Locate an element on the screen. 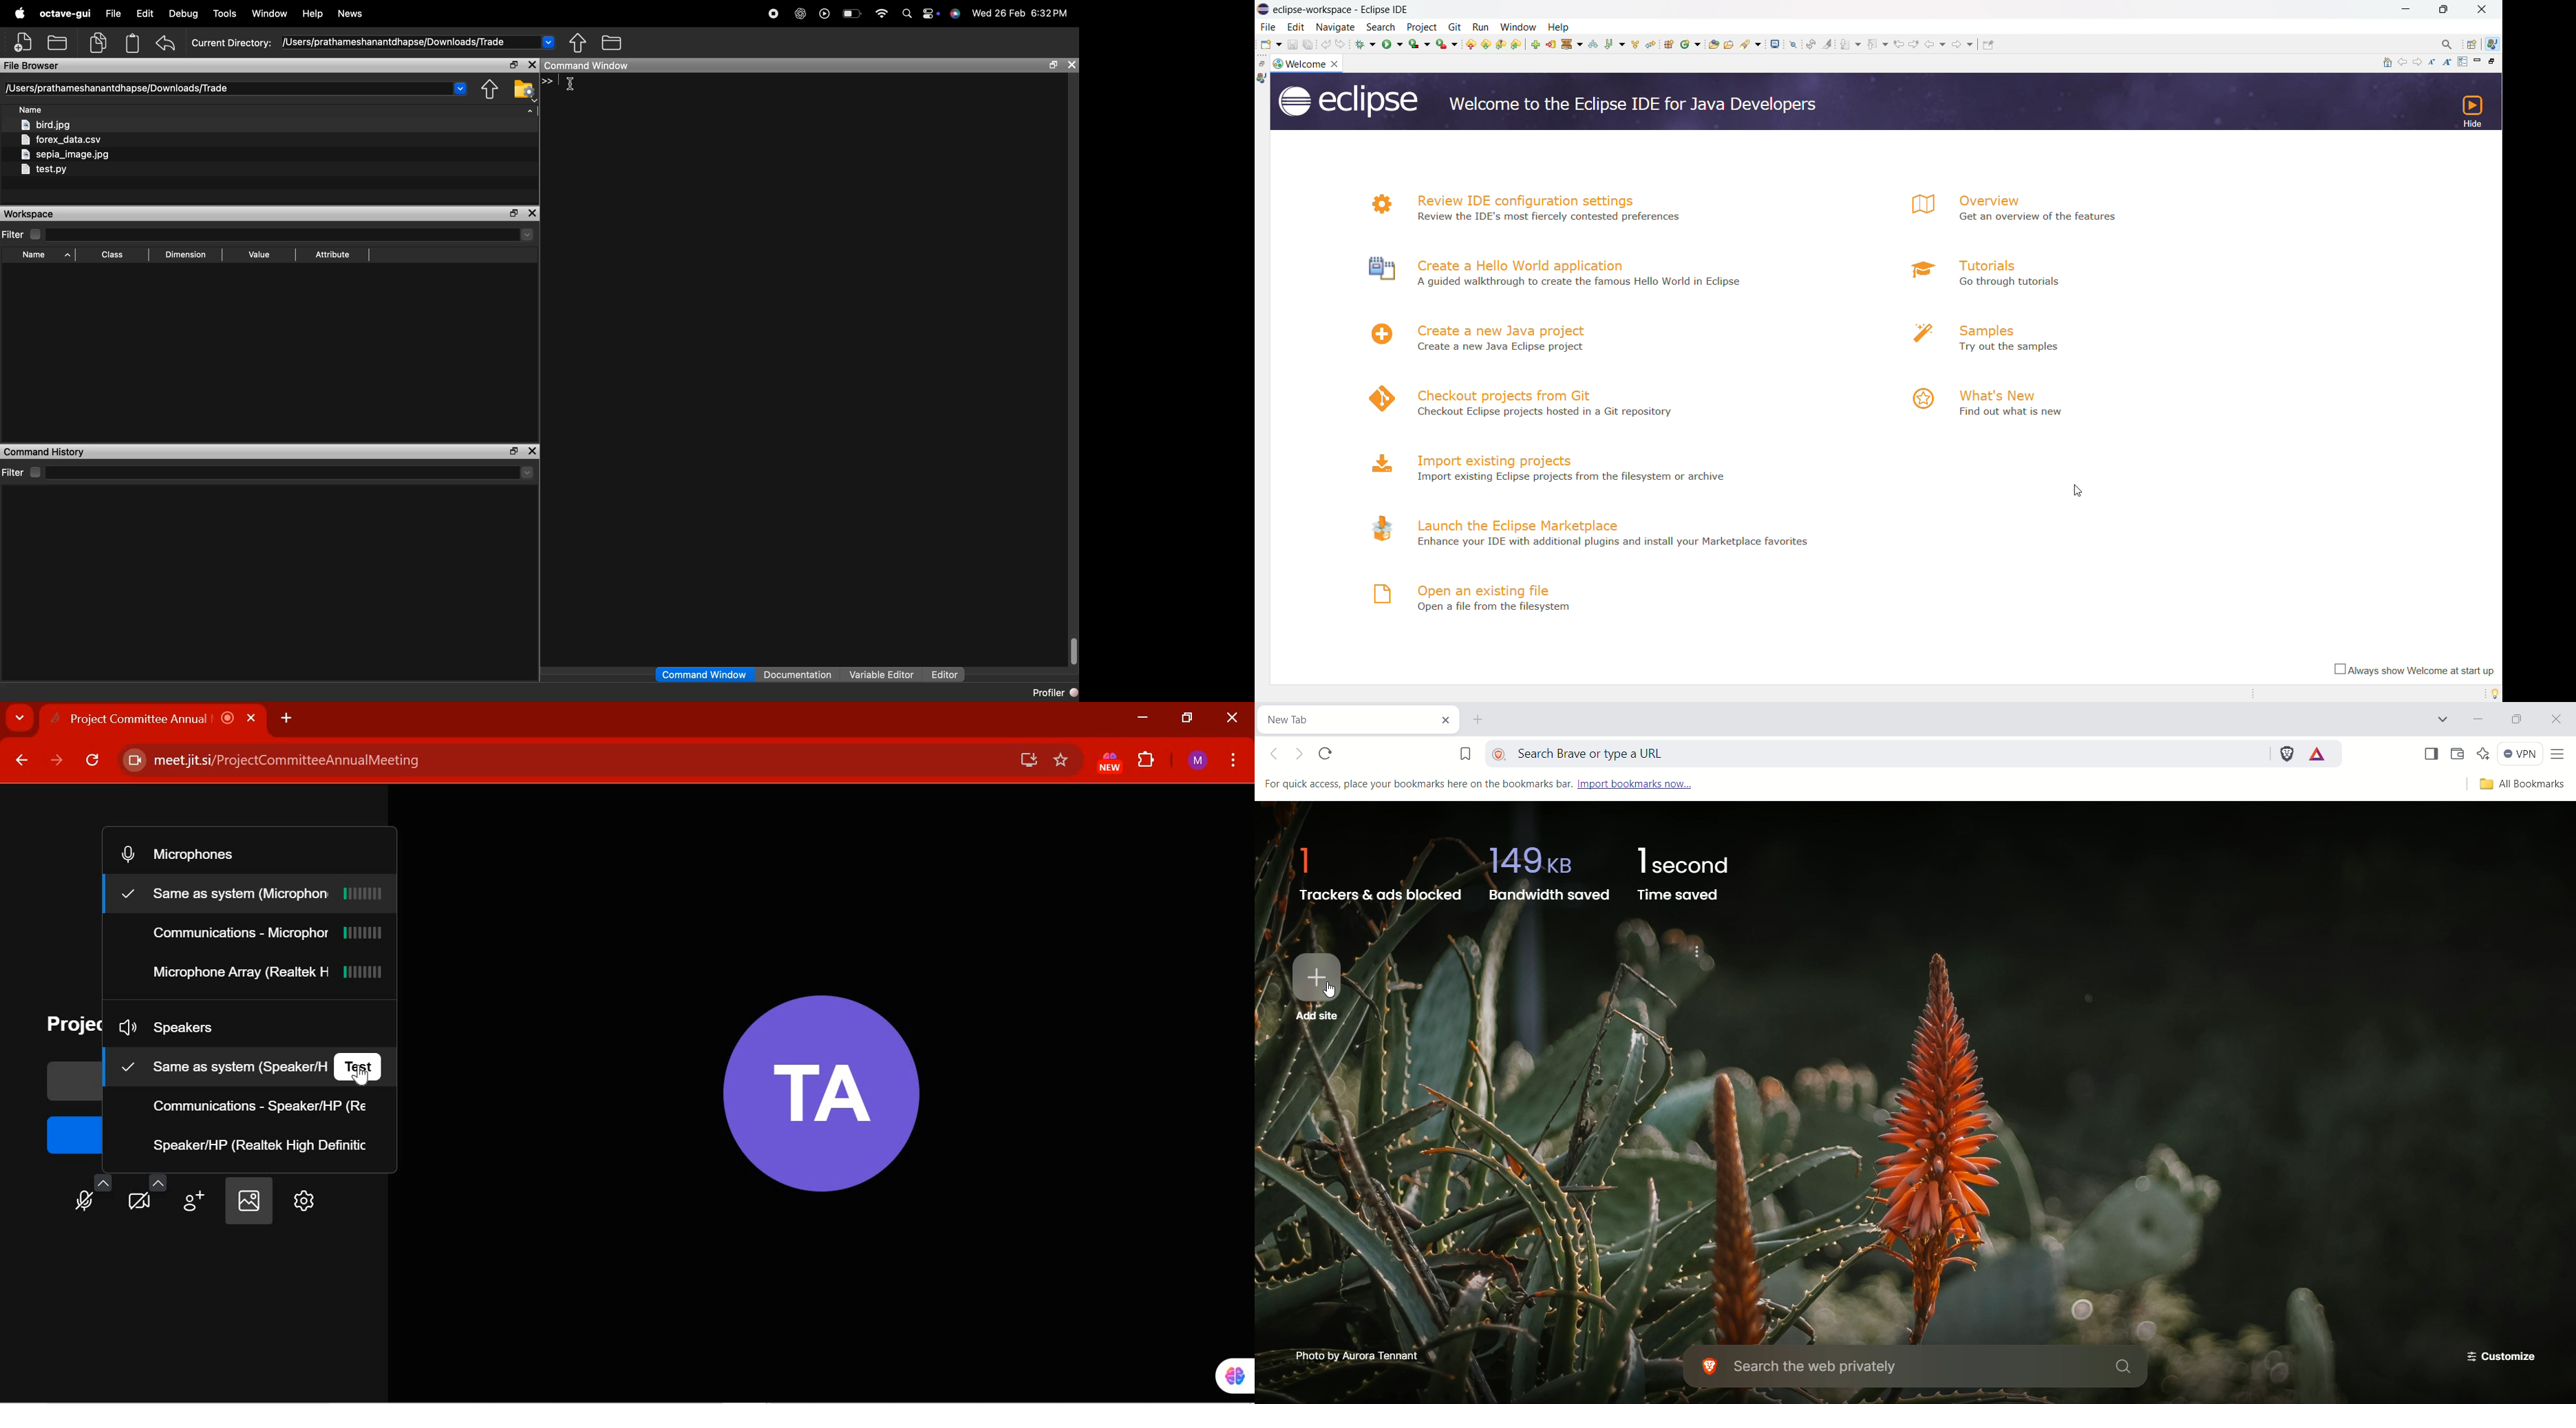 Image resolution: width=2576 pixels, height=1428 pixels. previous edit location is located at coordinates (1900, 43).